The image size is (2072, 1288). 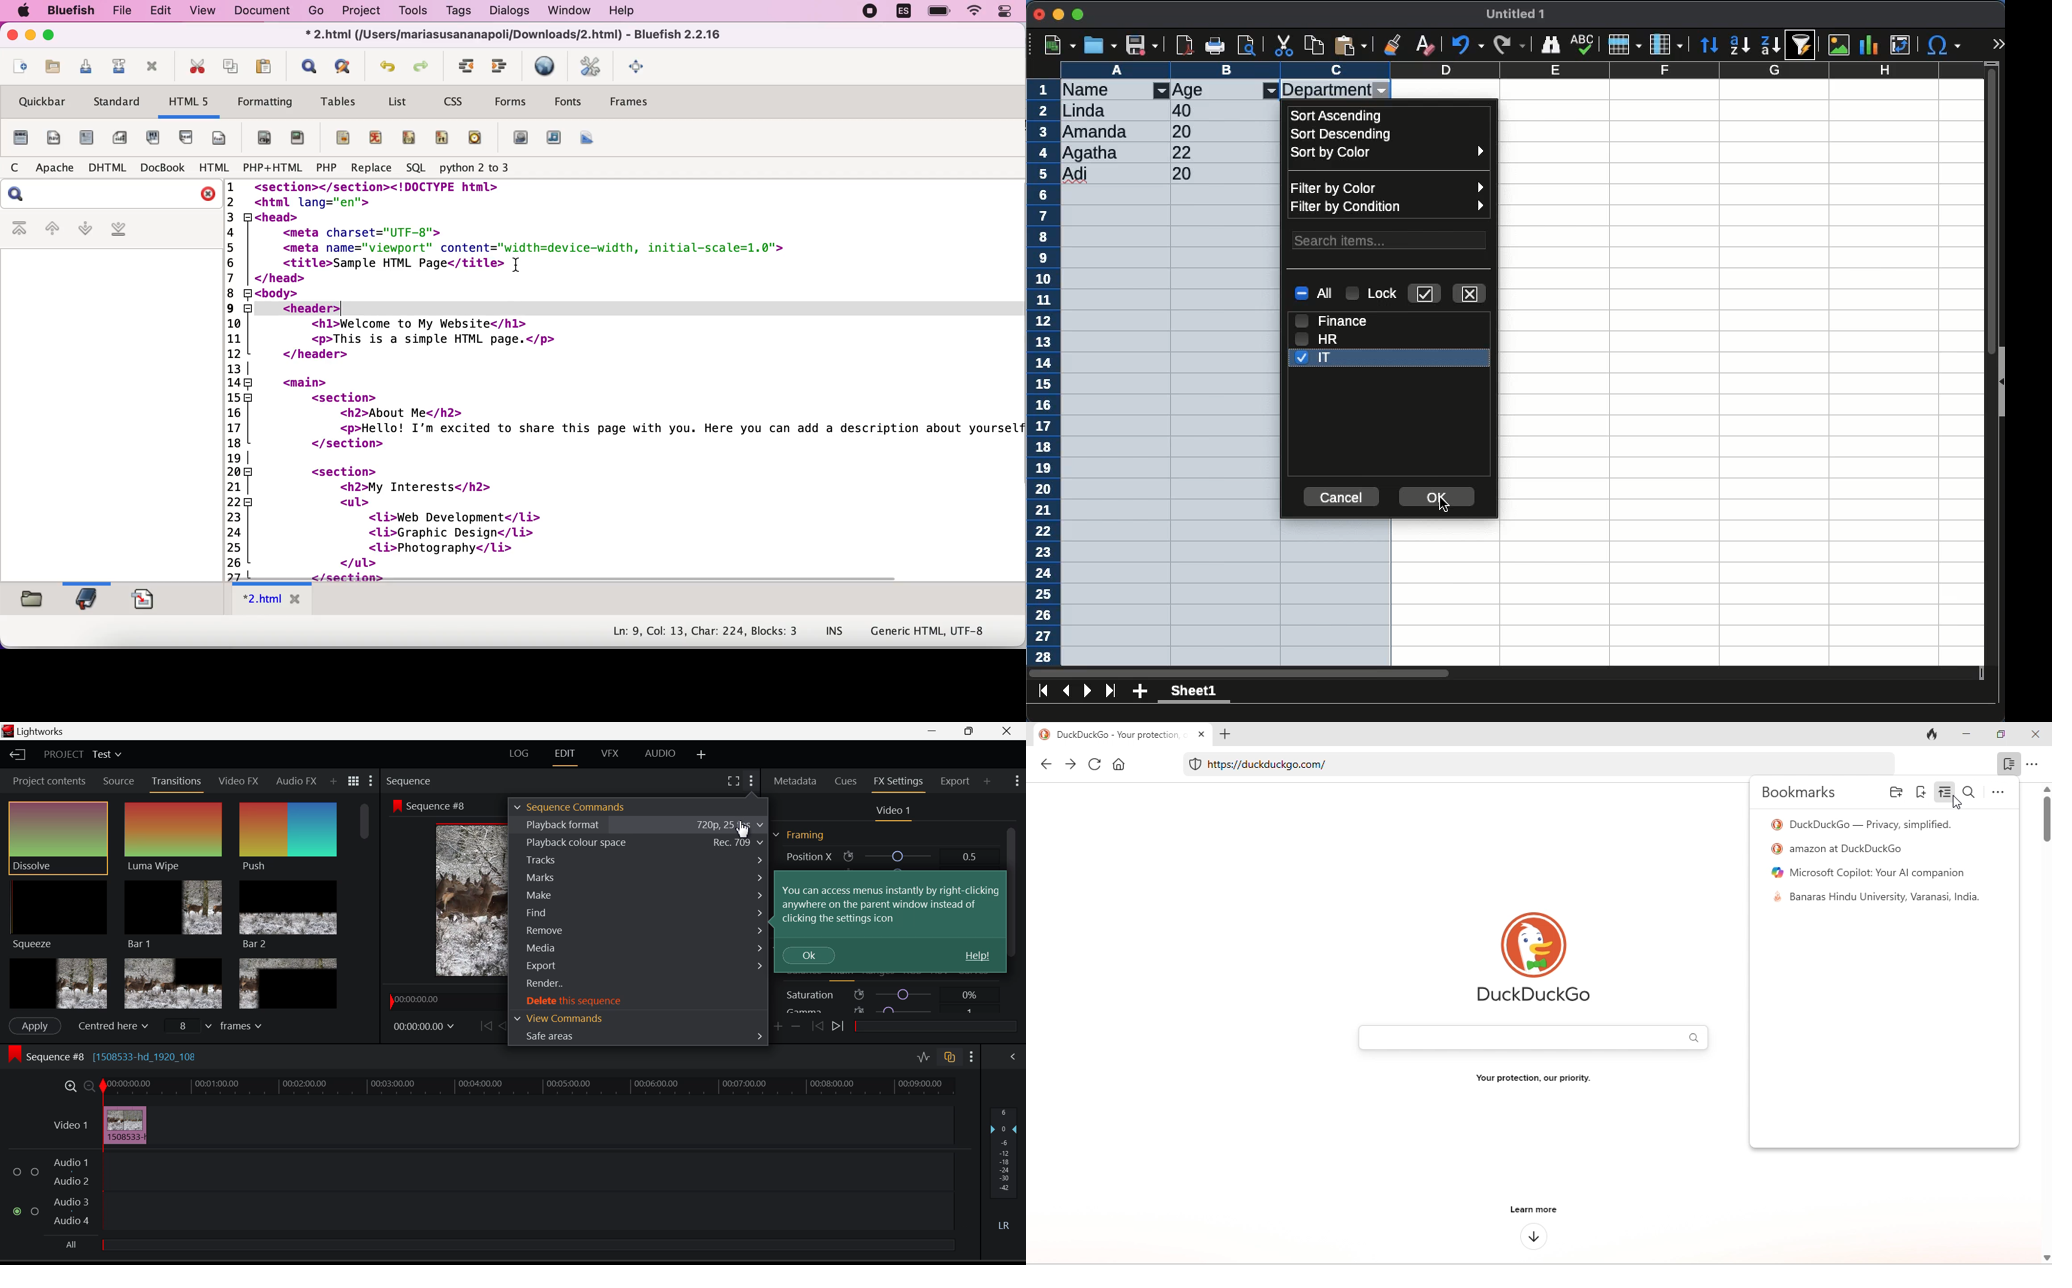 I want to click on 20, so click(x=1185, y=131).